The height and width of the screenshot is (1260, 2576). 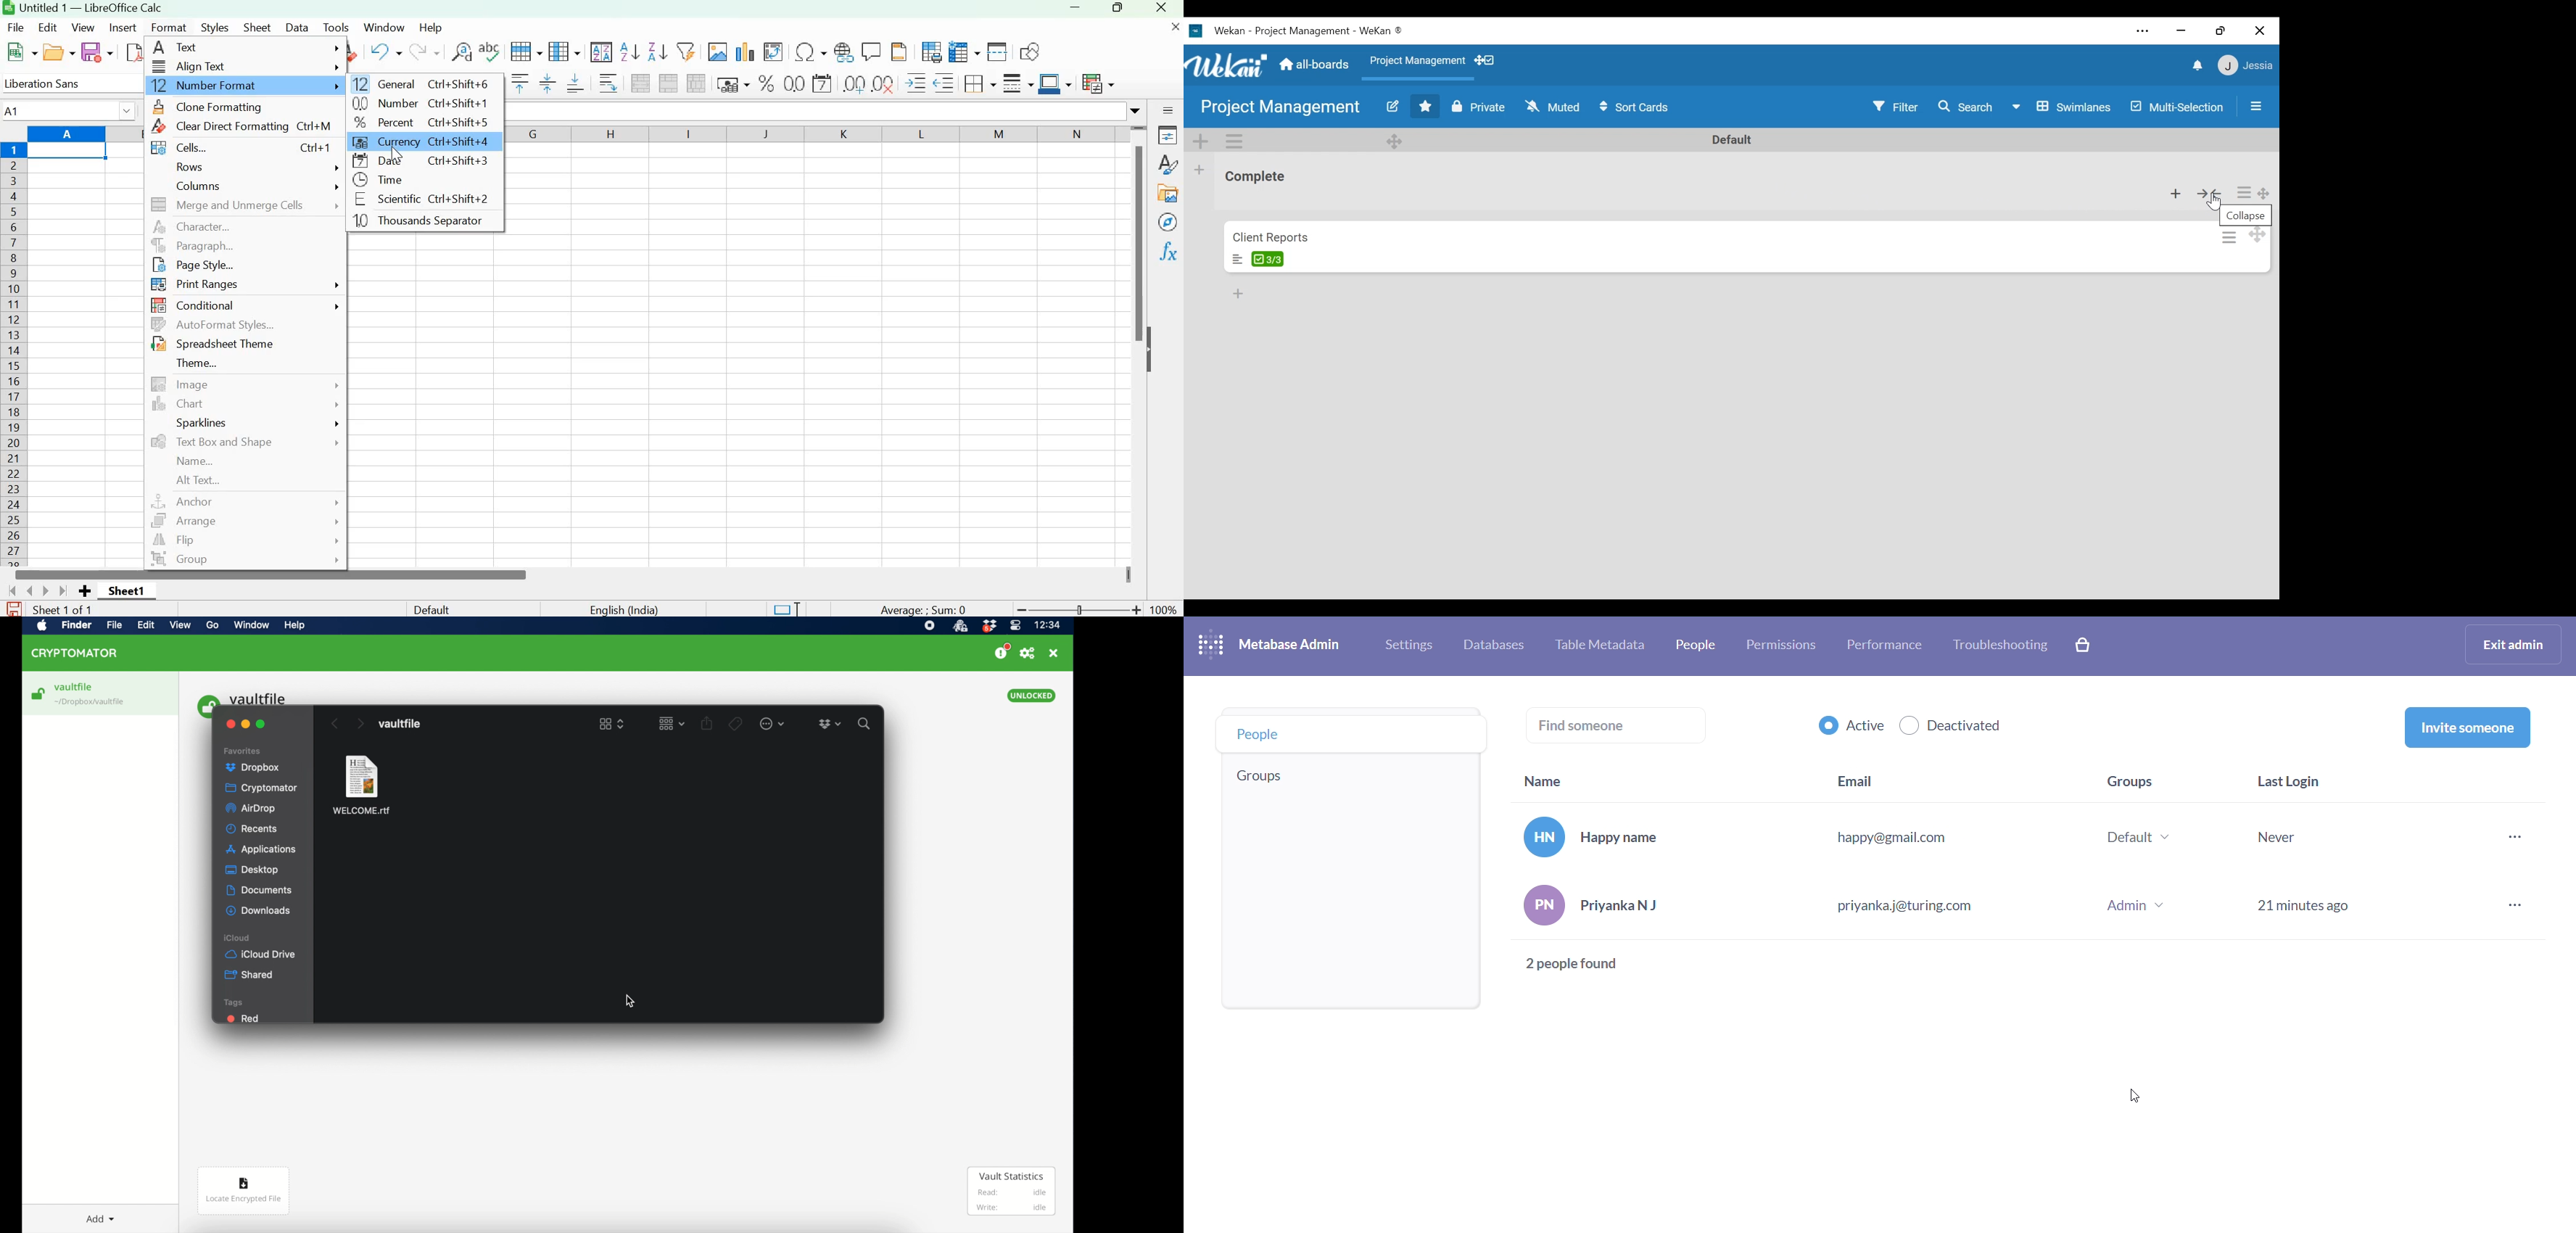 I want to click on cryptomator, so click(x=261, y=788).